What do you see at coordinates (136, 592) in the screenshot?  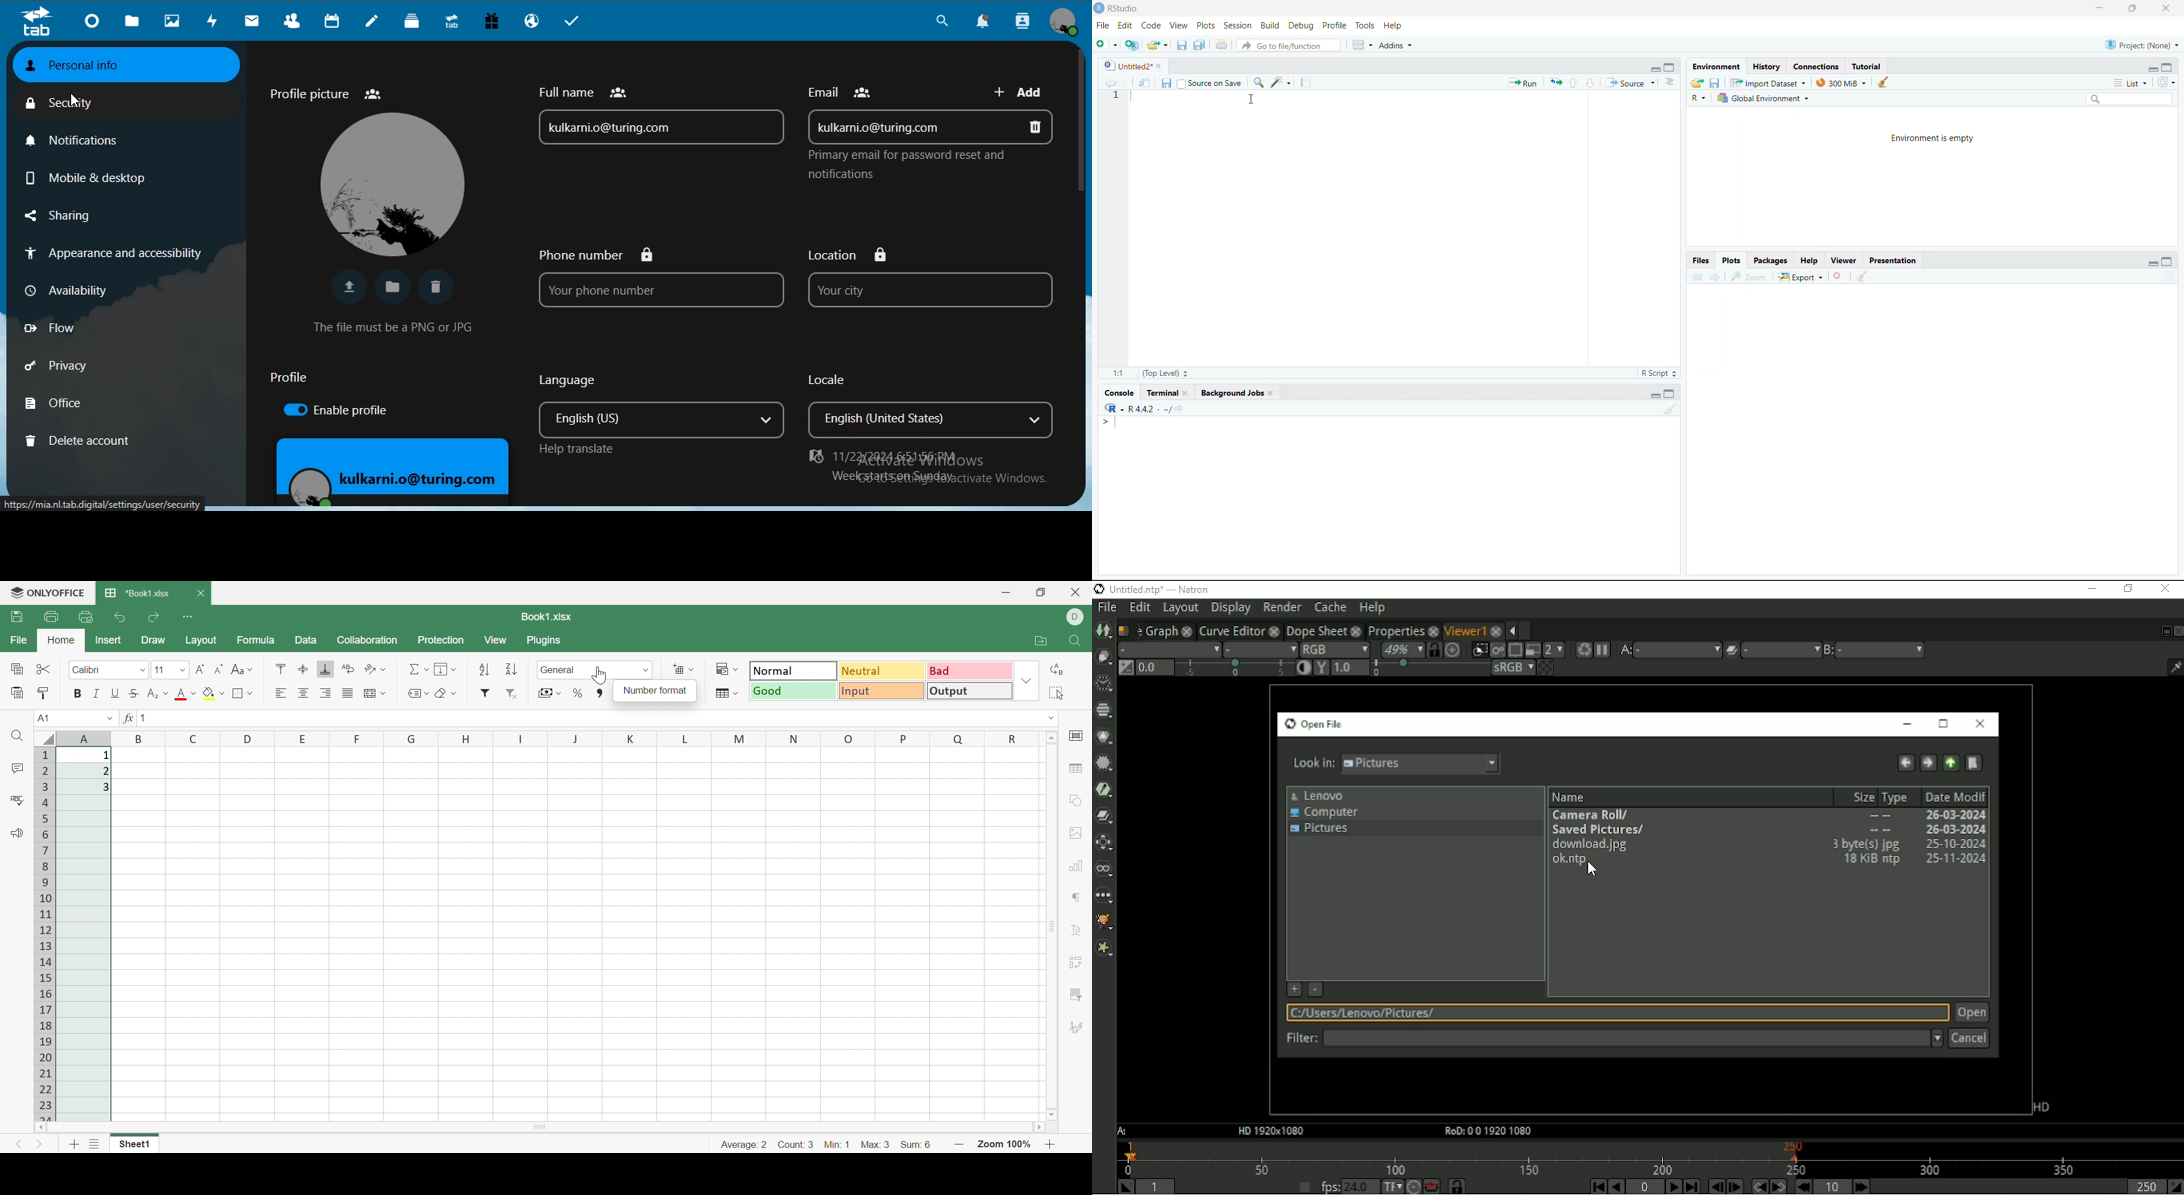 I see `*Book1.xlsx` at bounding box center [136, 592].